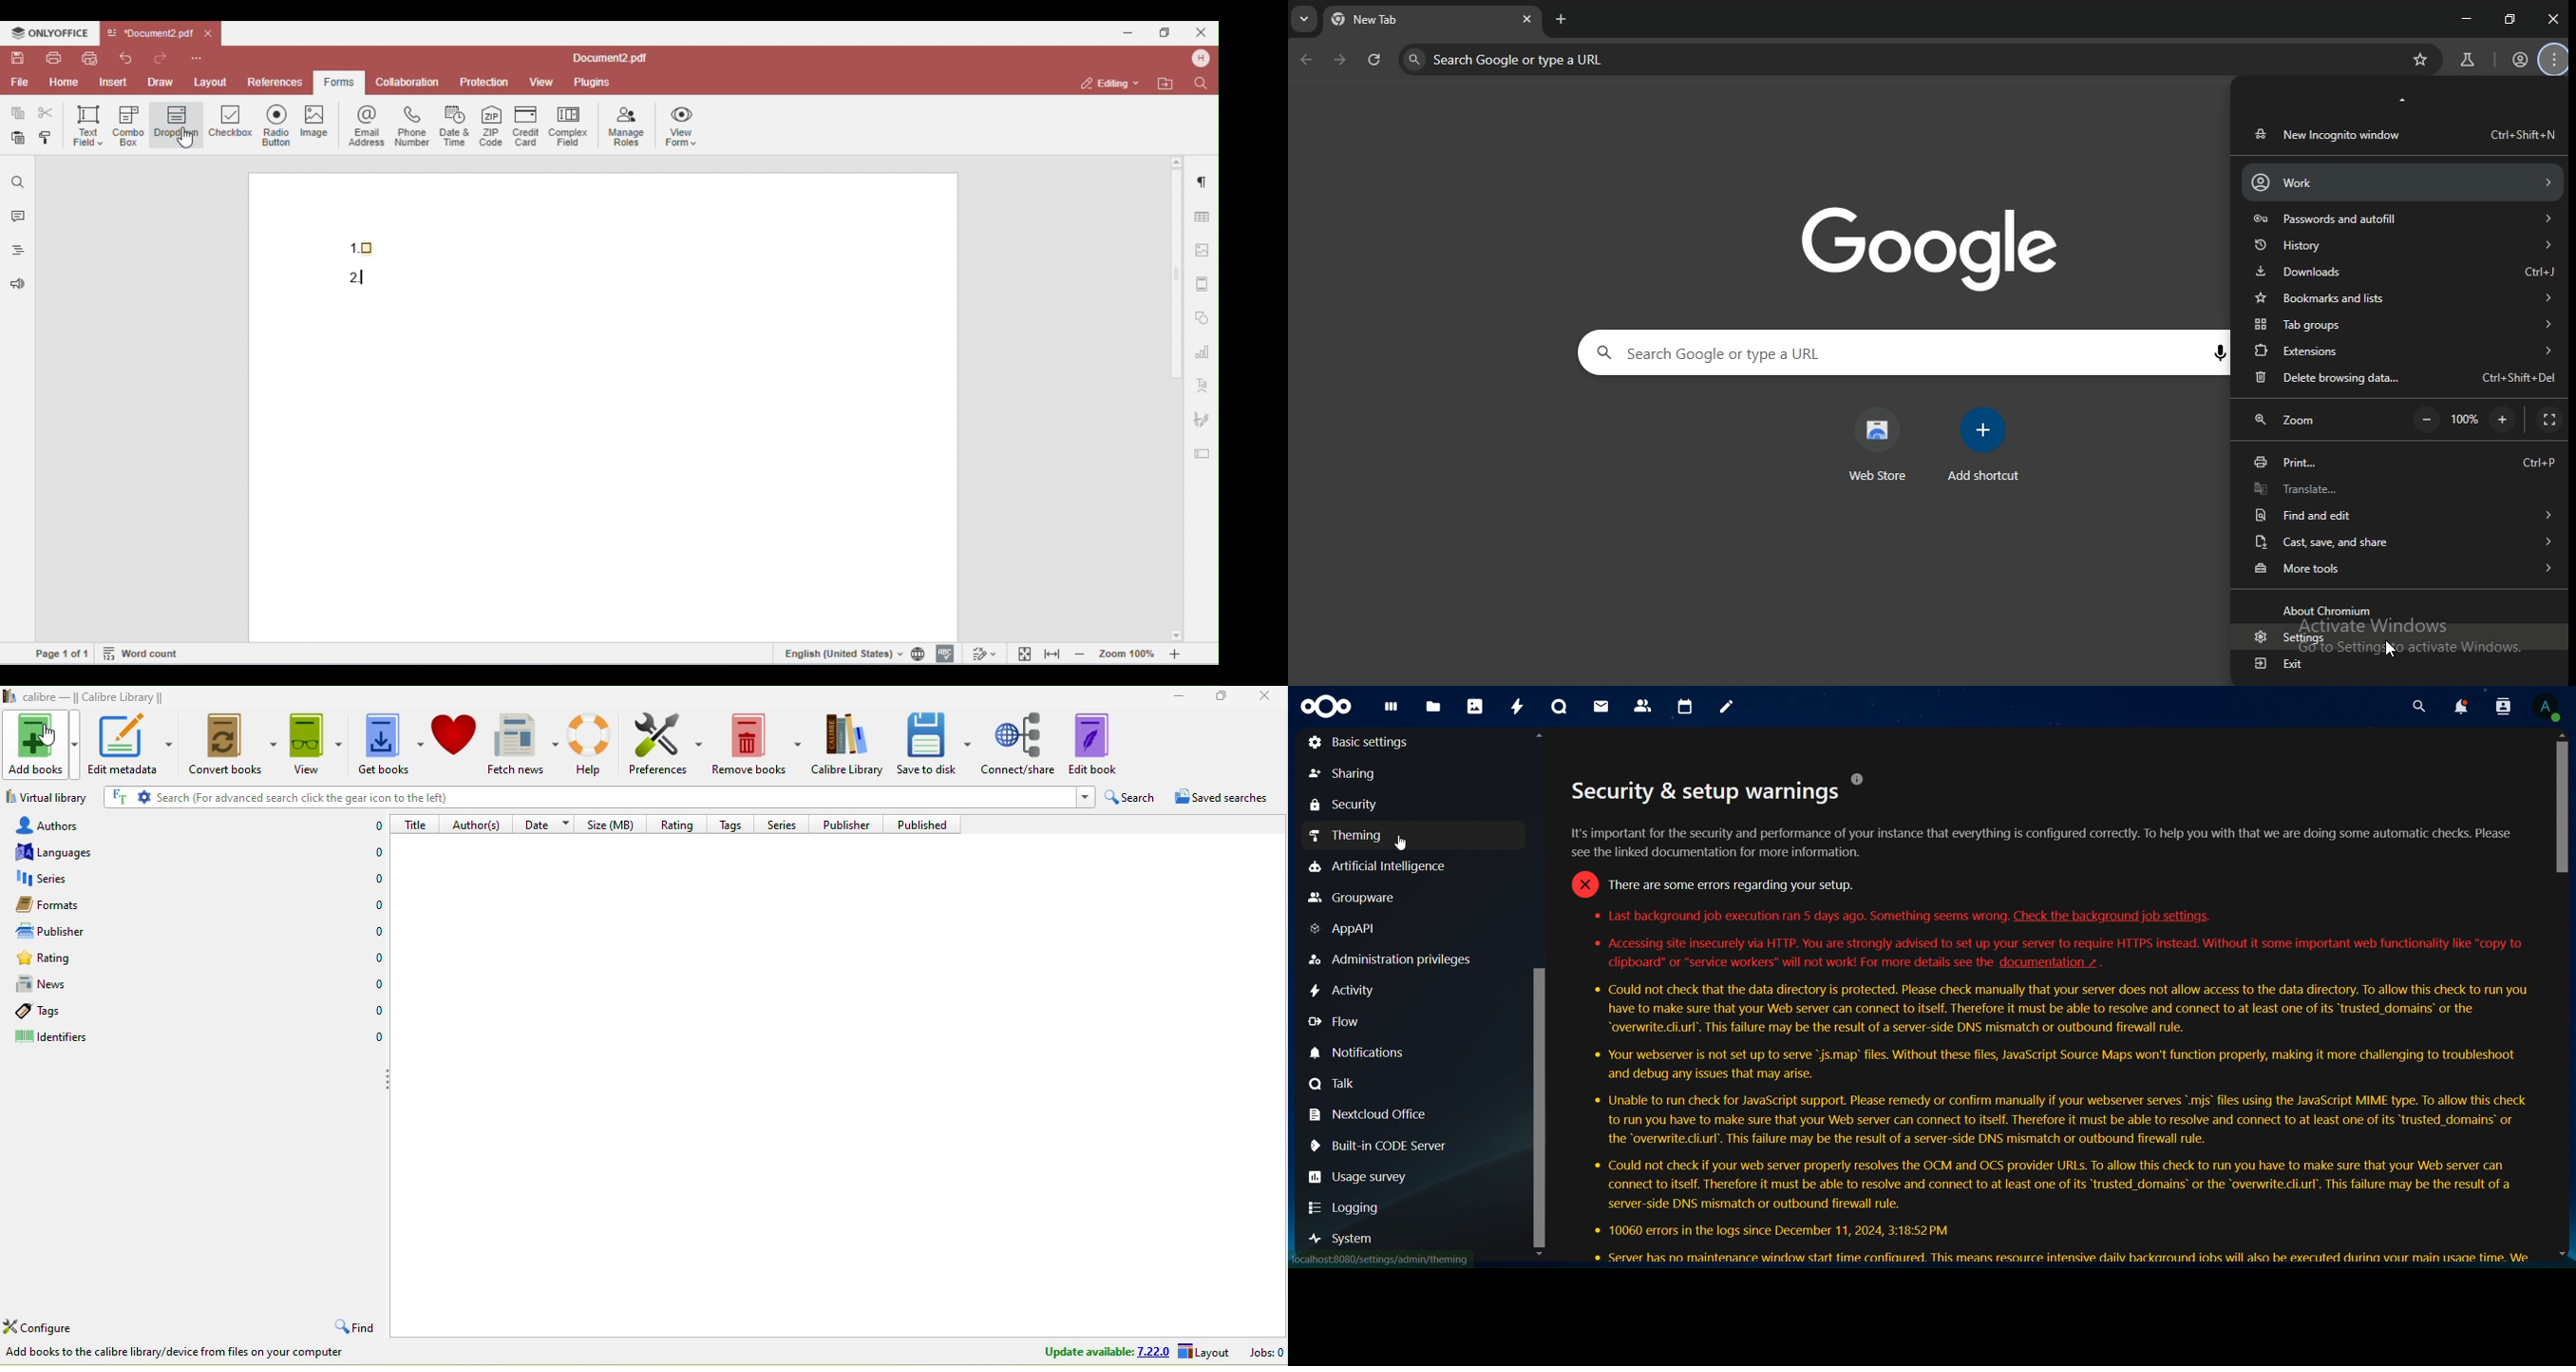 The image size is (2576, 1372). What do you see at coordinates (86, 882) in the screenshot?
I see `series` at bounding box center [86, 882].